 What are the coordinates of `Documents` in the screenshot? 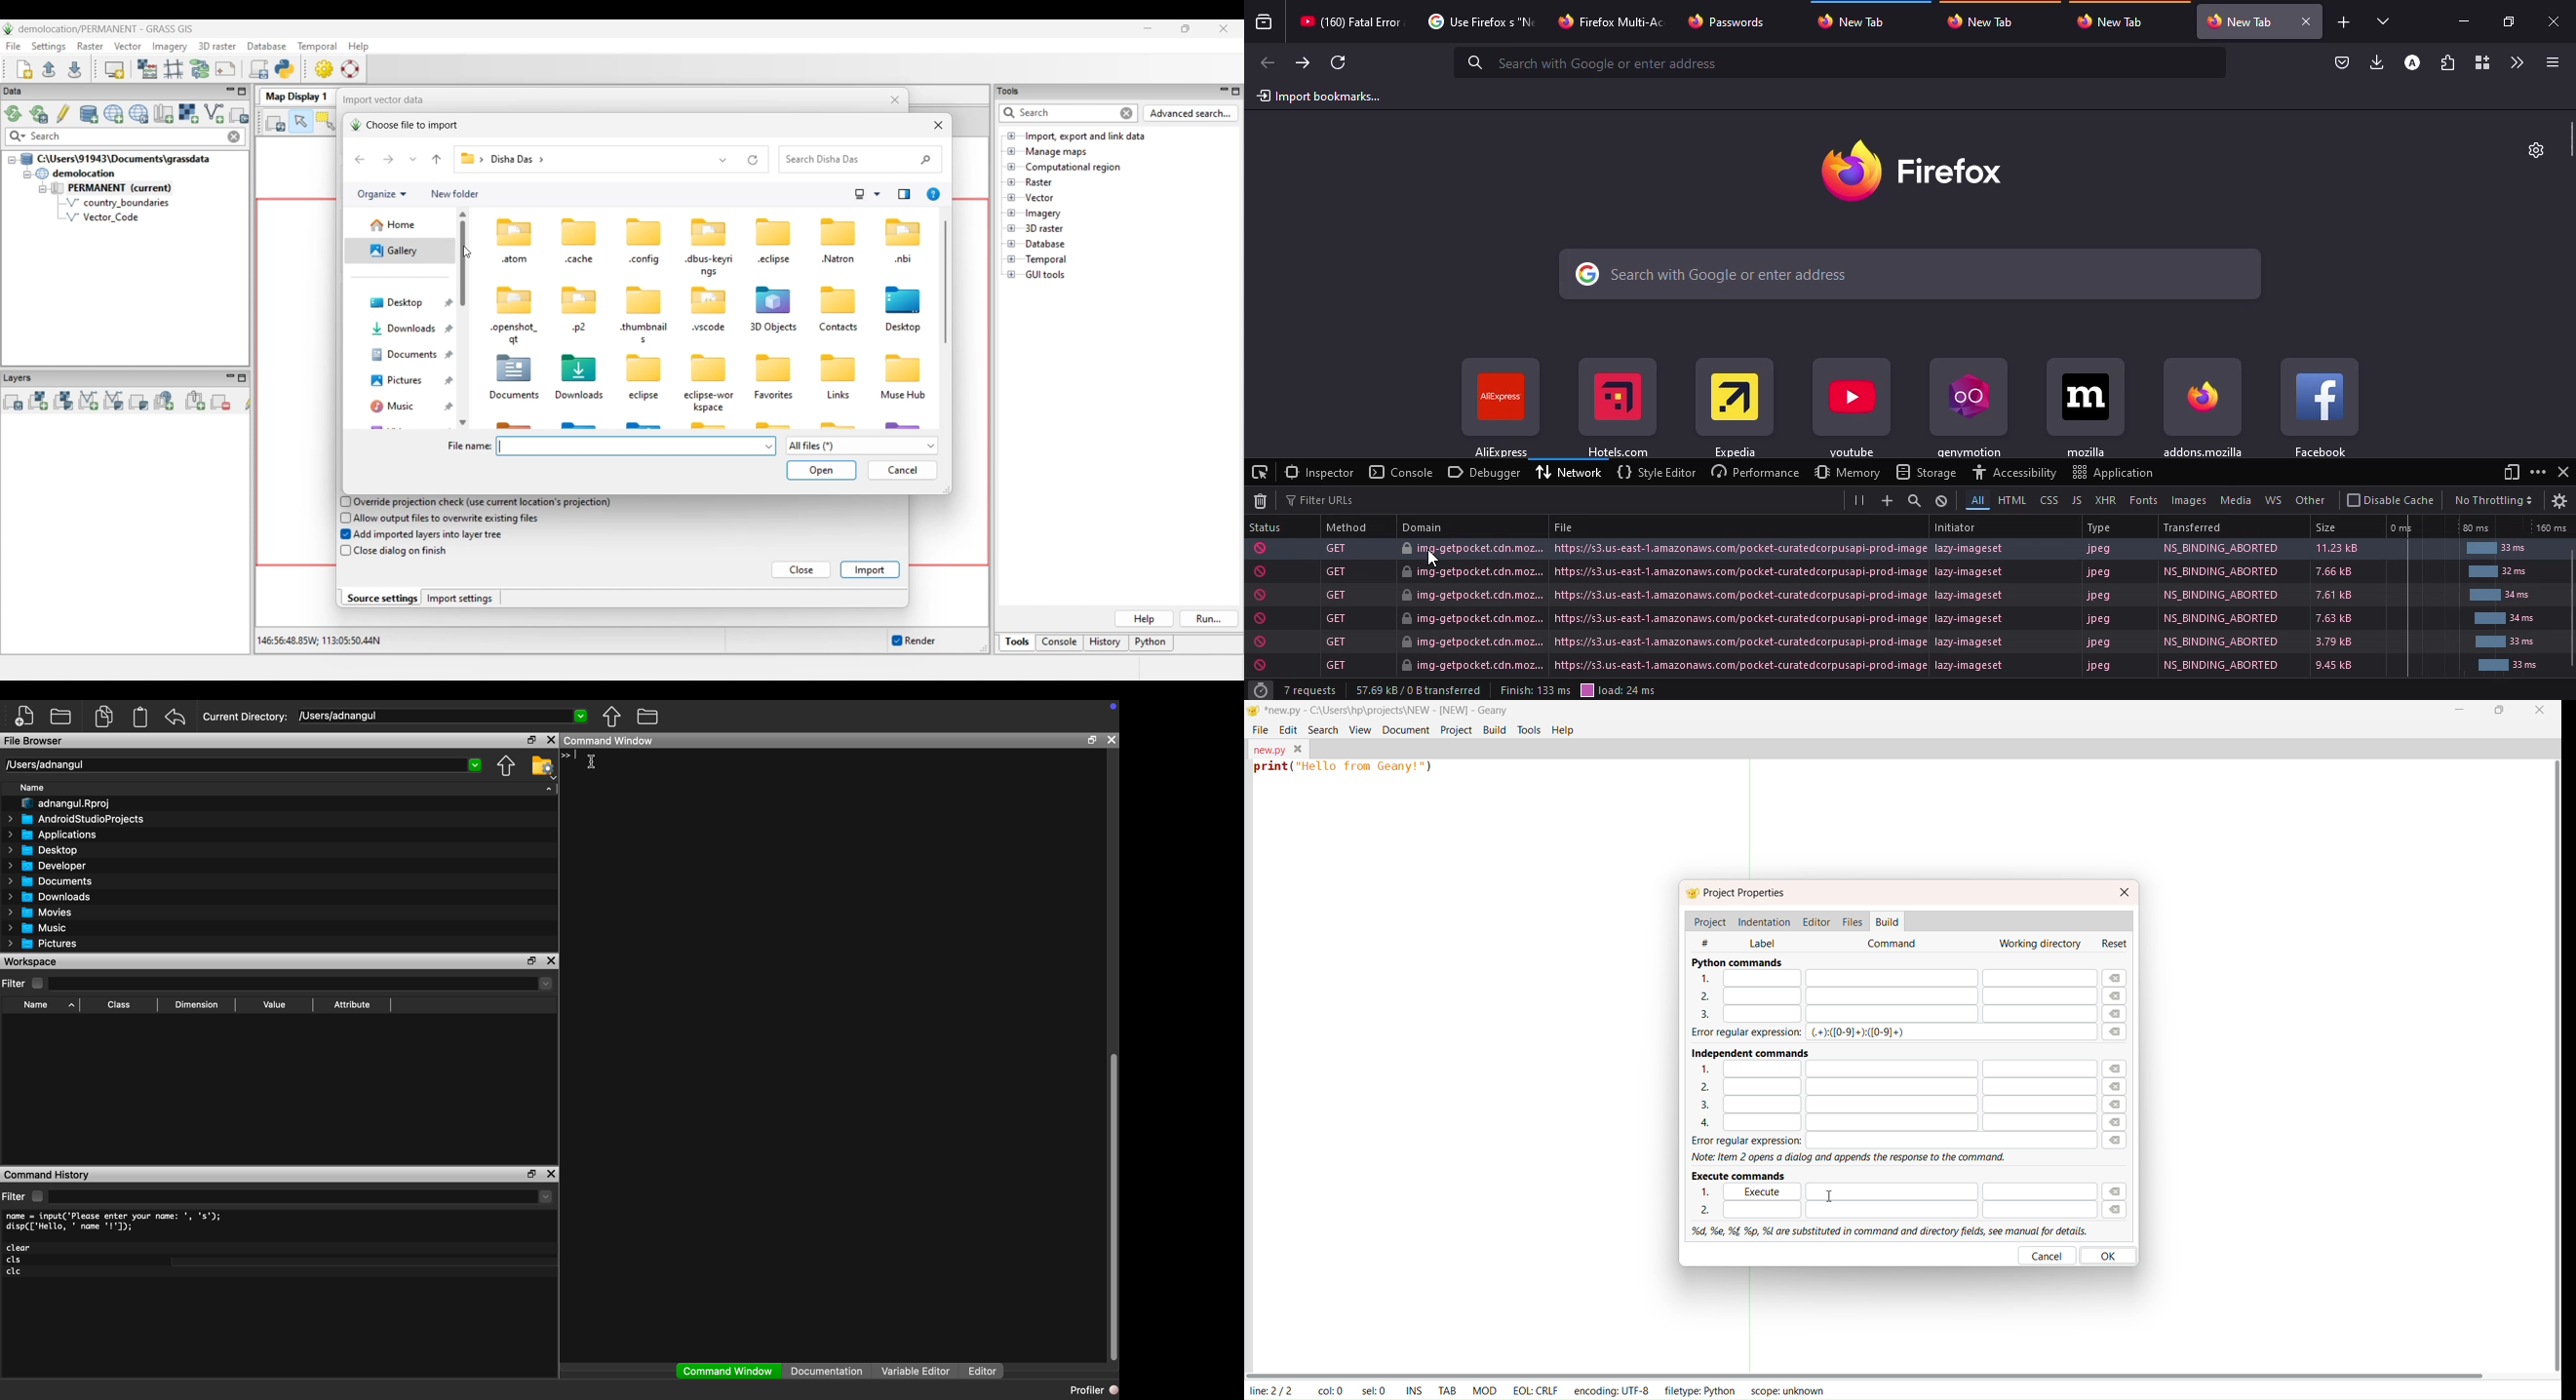 It's located at (53, 881).